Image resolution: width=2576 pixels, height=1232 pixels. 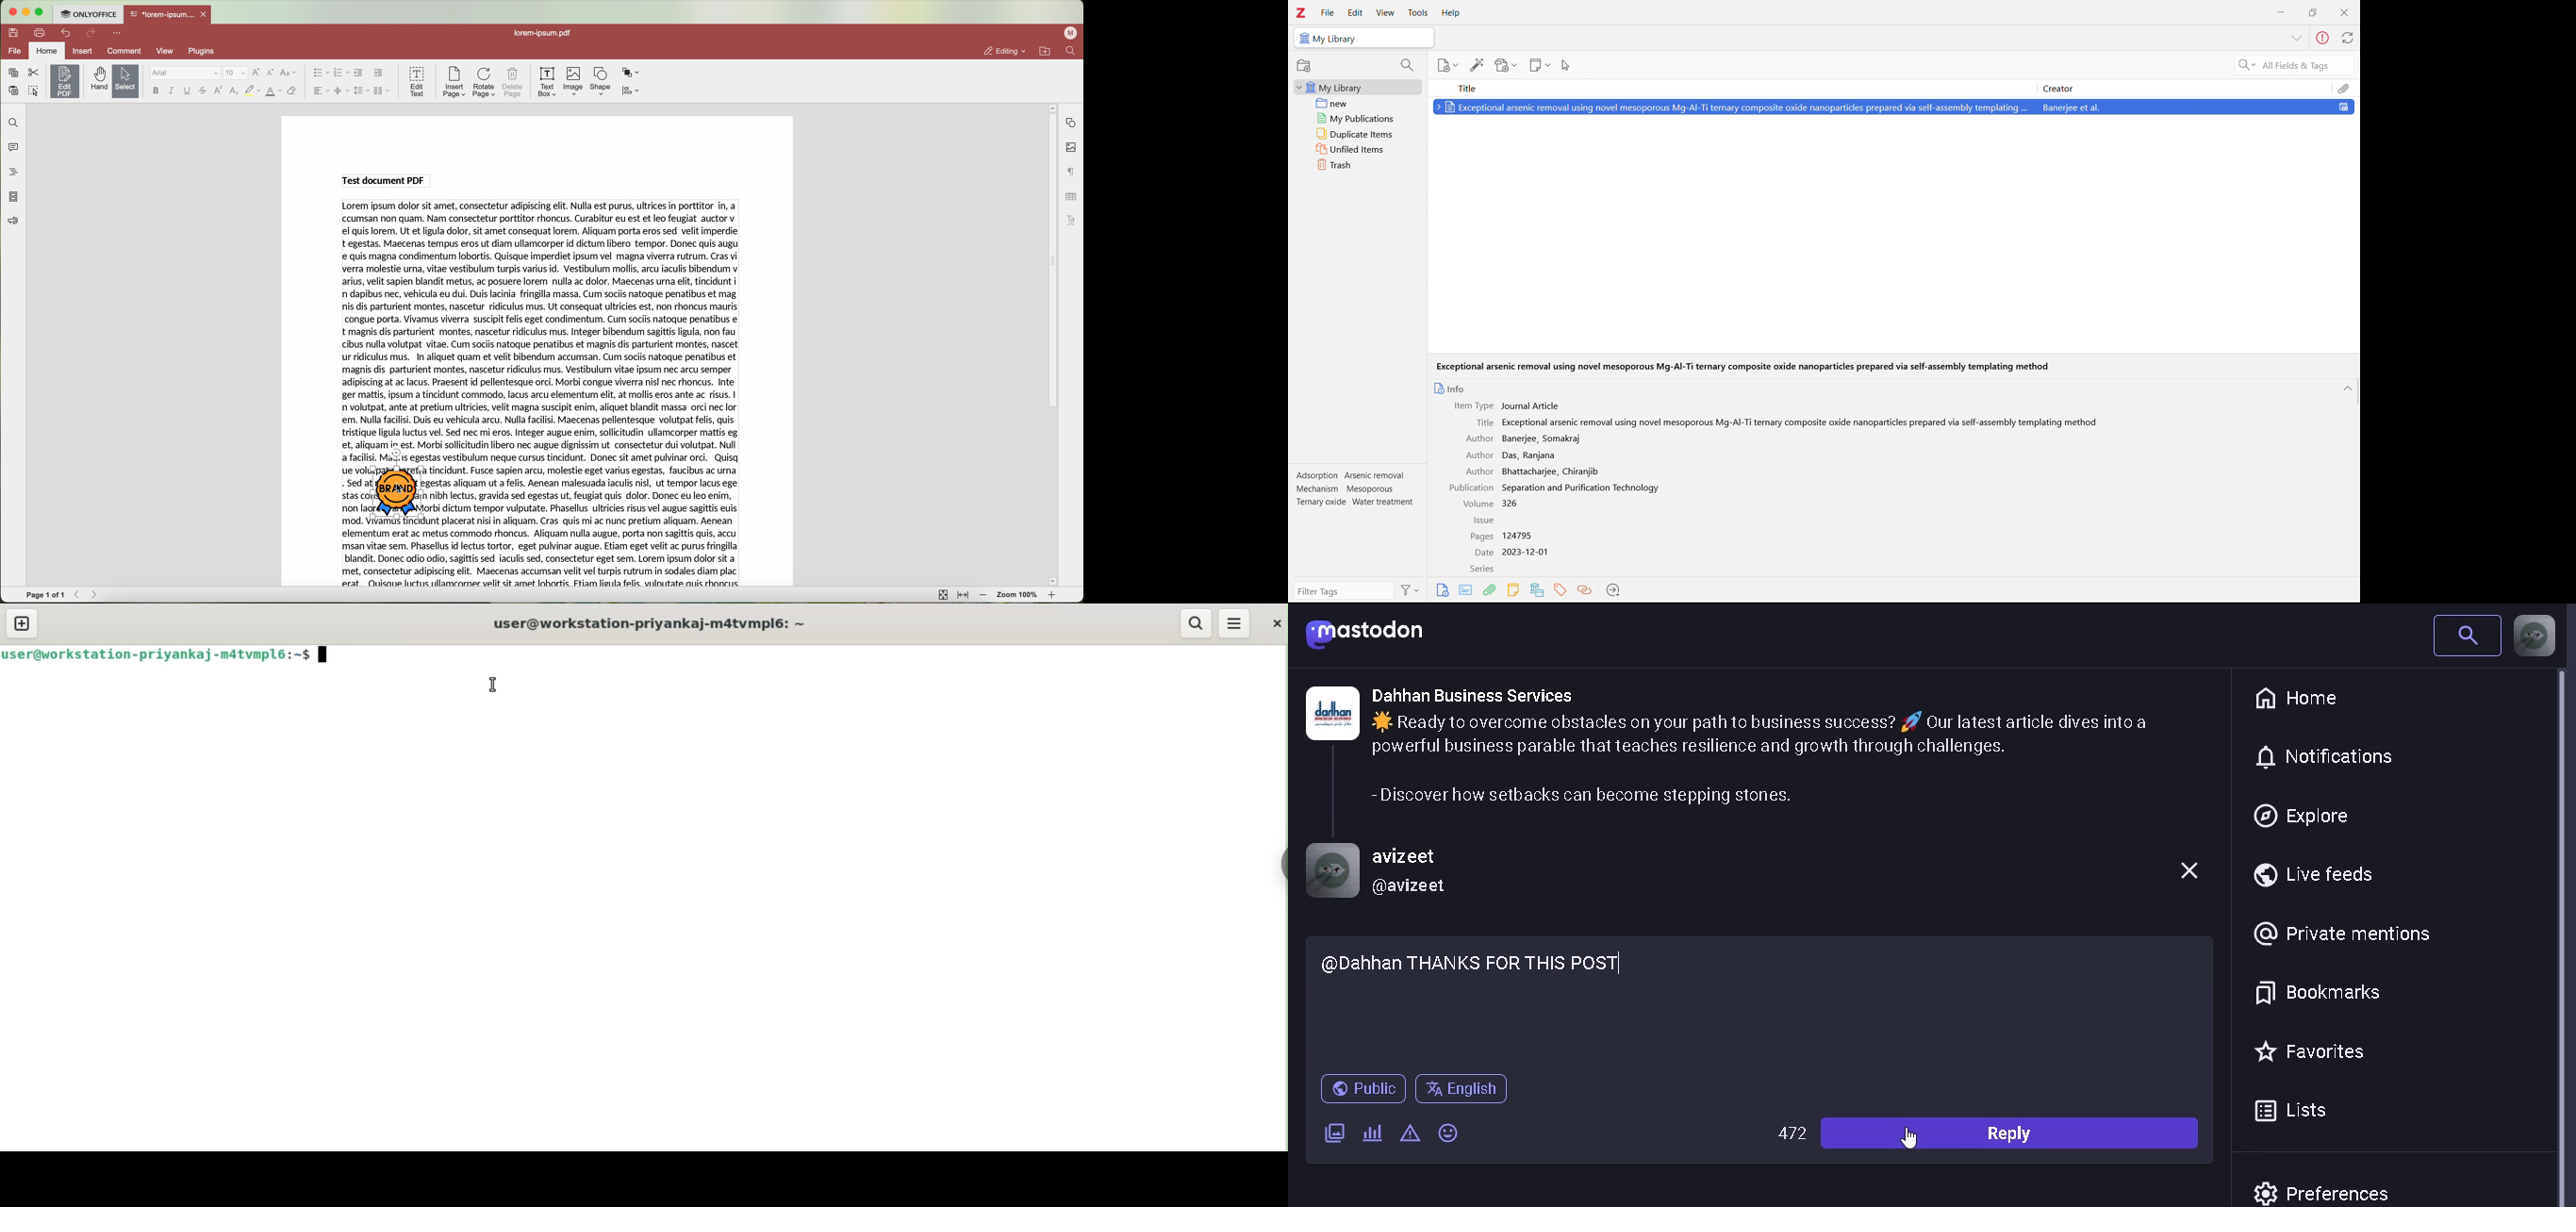 I want to click on username, so click(x=1415, y=858).